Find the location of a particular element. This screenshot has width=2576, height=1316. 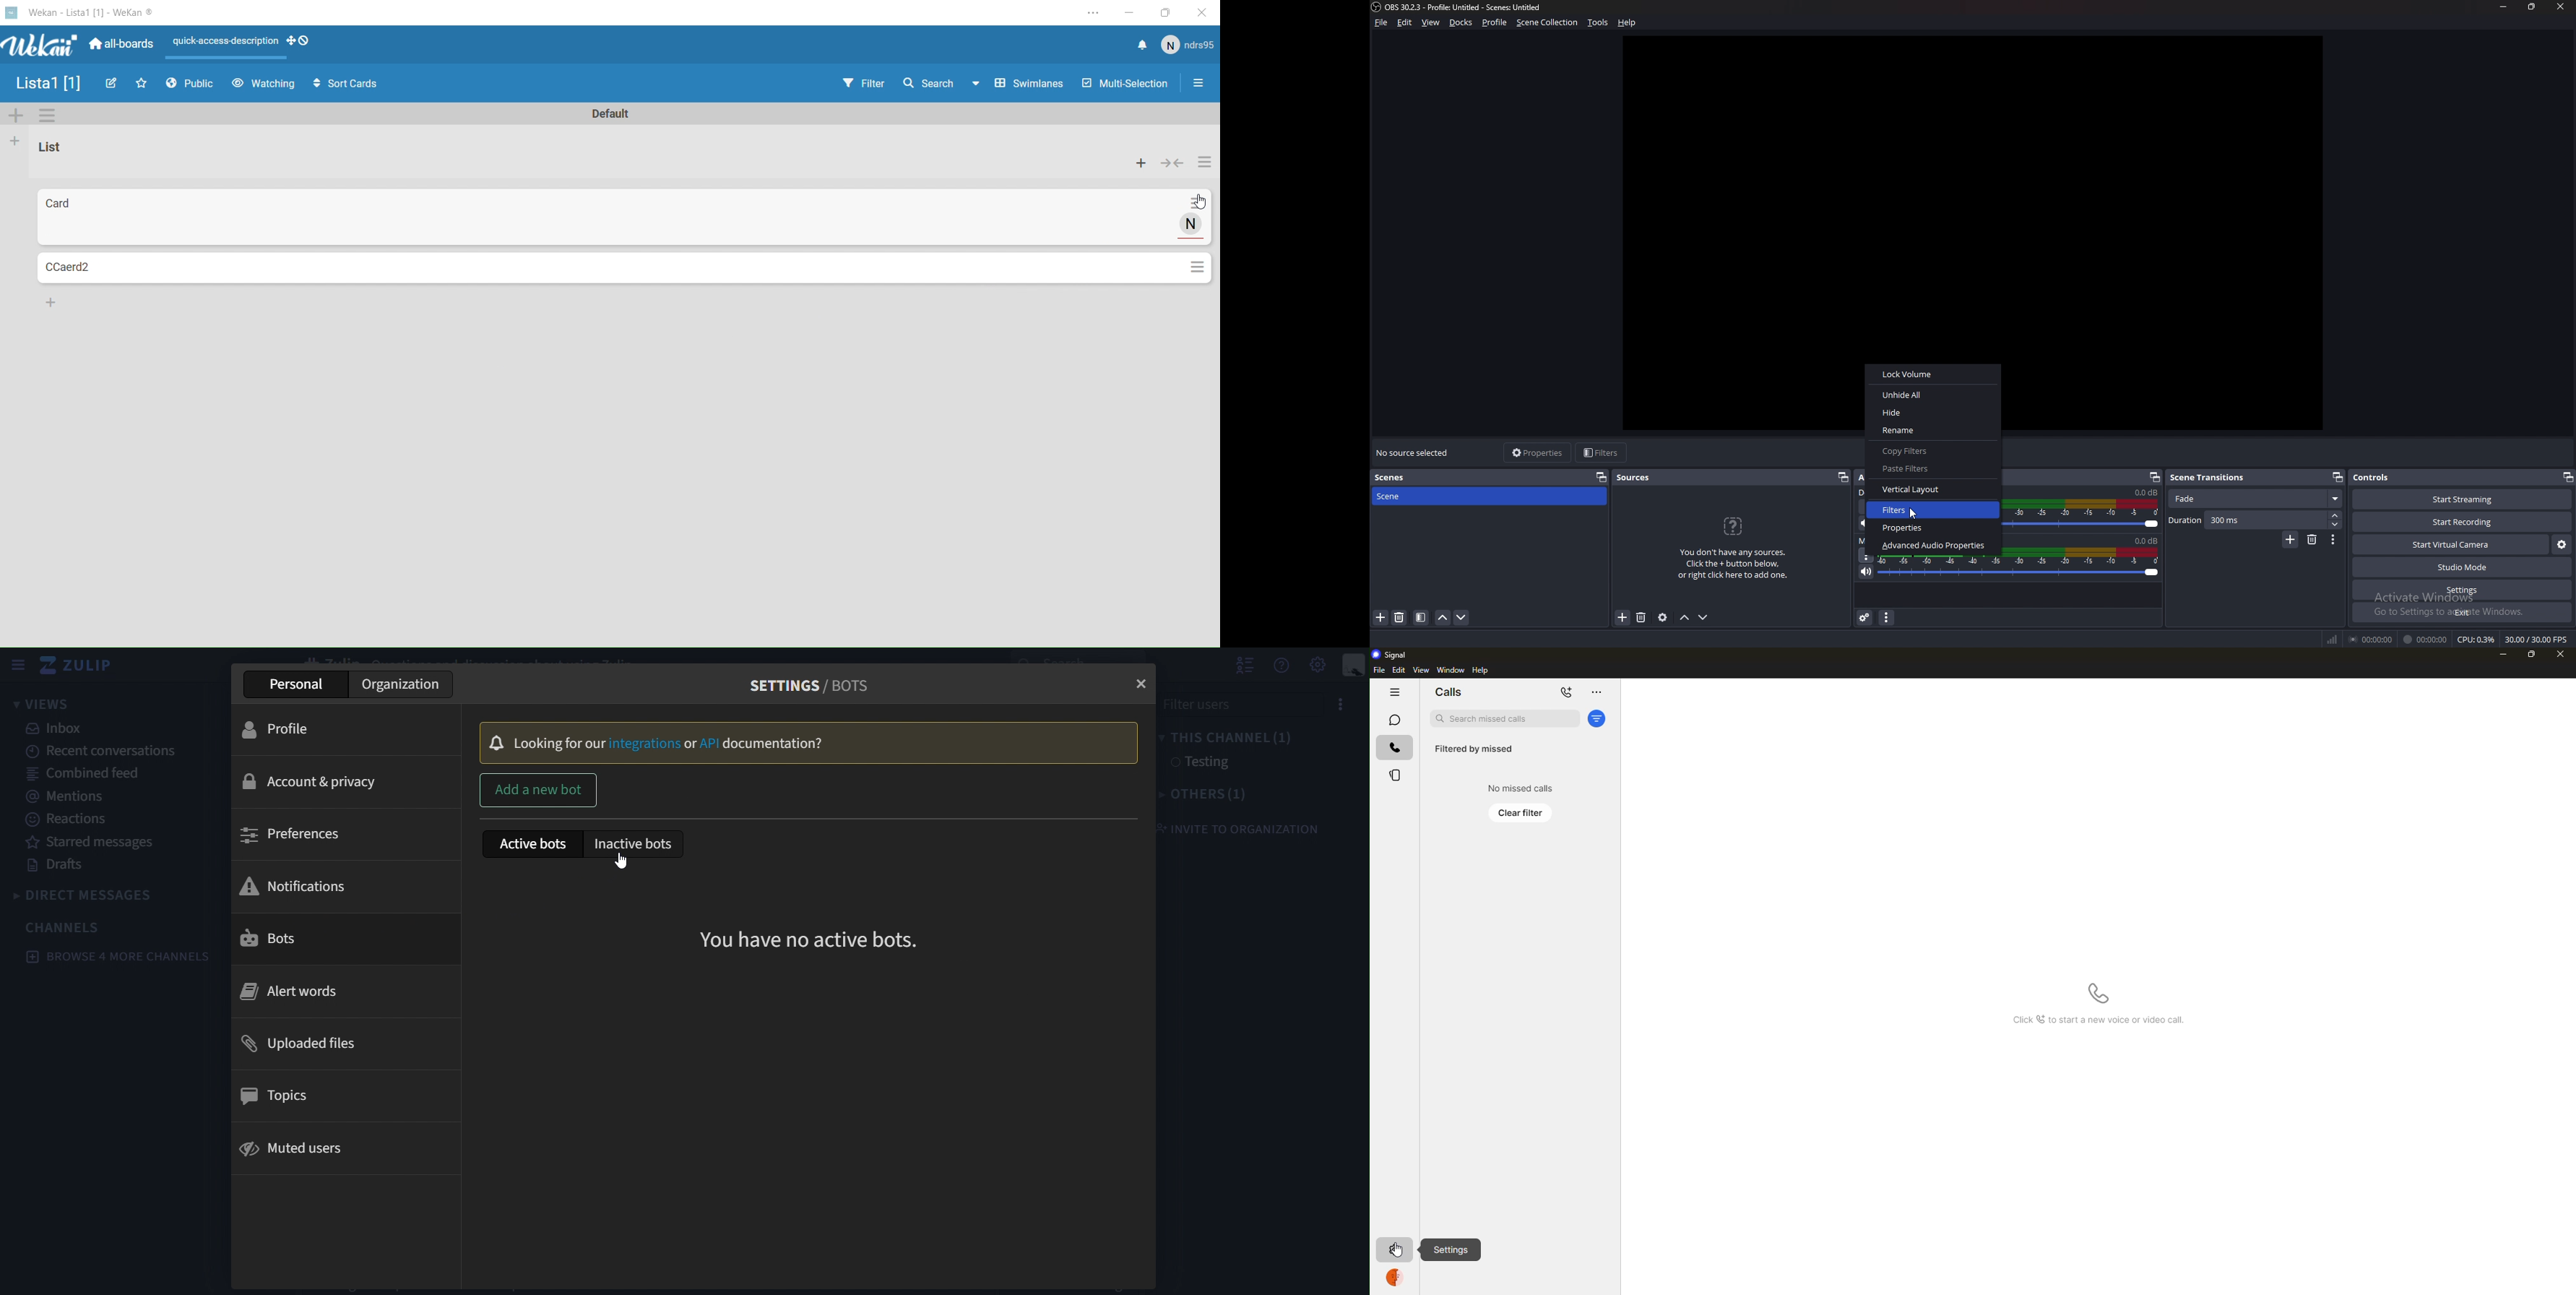

move scene up is located at coordinates (1443, 618).